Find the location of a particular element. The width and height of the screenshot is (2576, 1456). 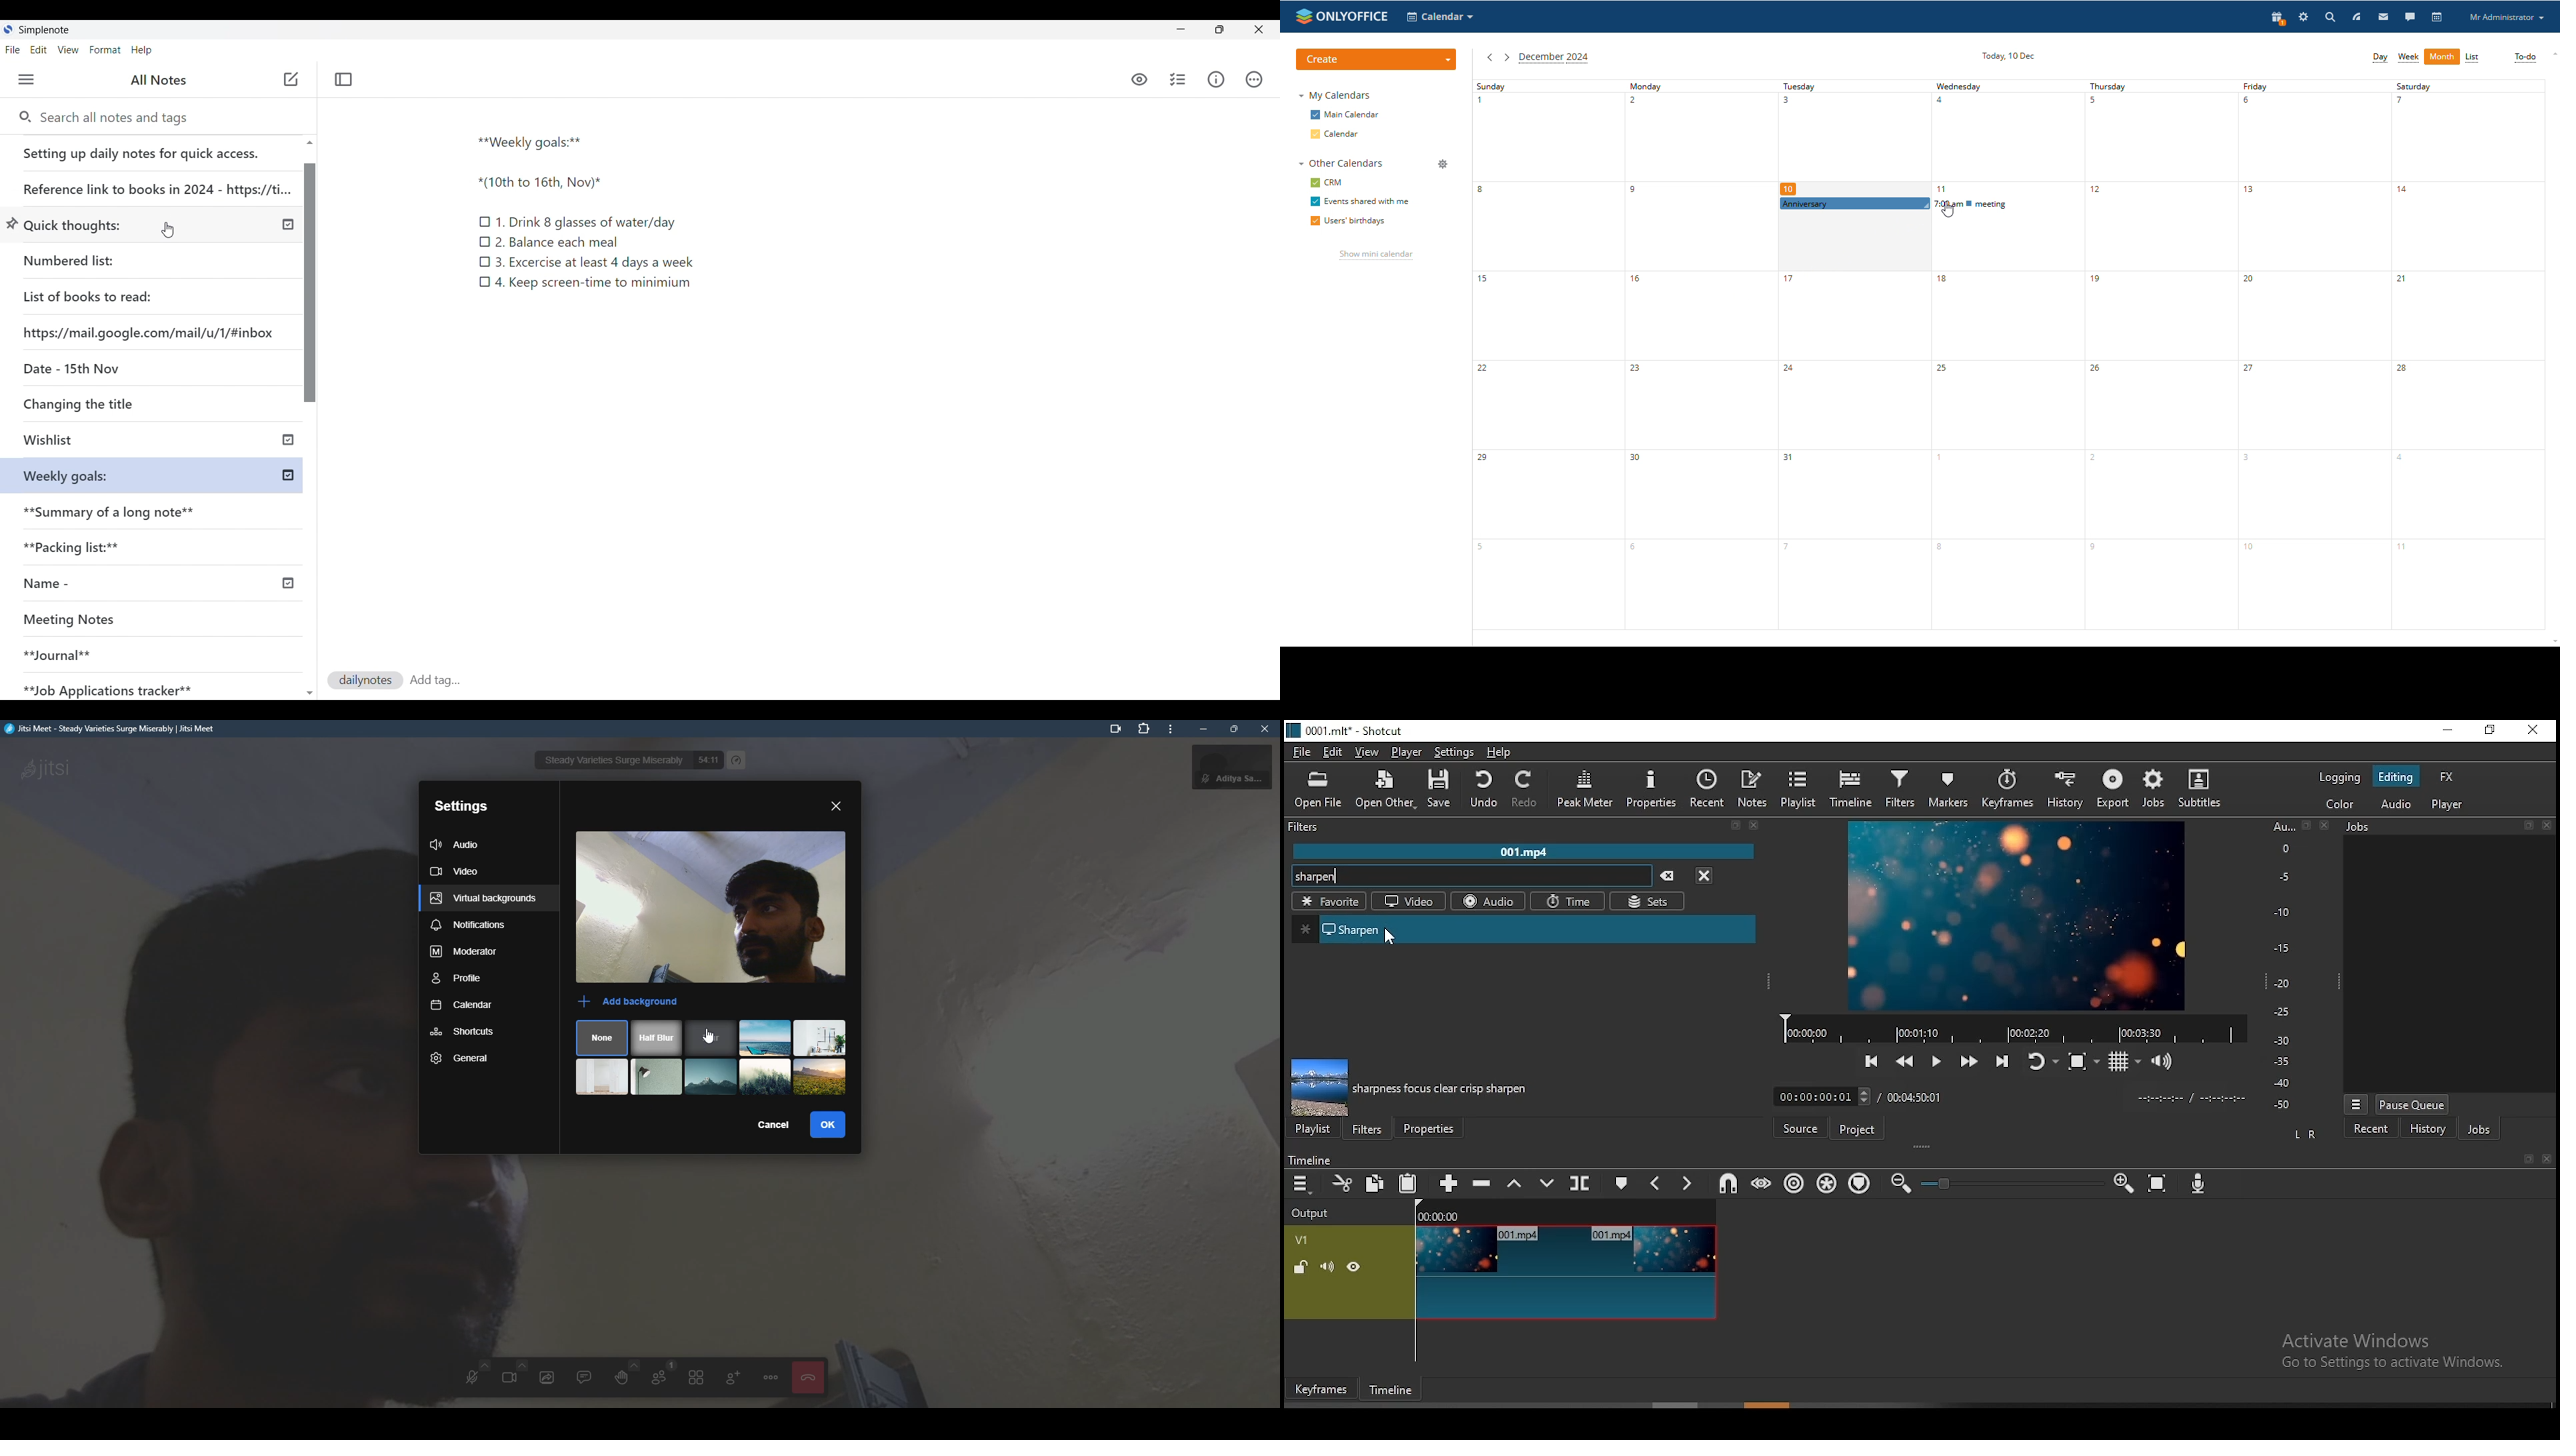

book mark is located at coordinates (2527, 1160).